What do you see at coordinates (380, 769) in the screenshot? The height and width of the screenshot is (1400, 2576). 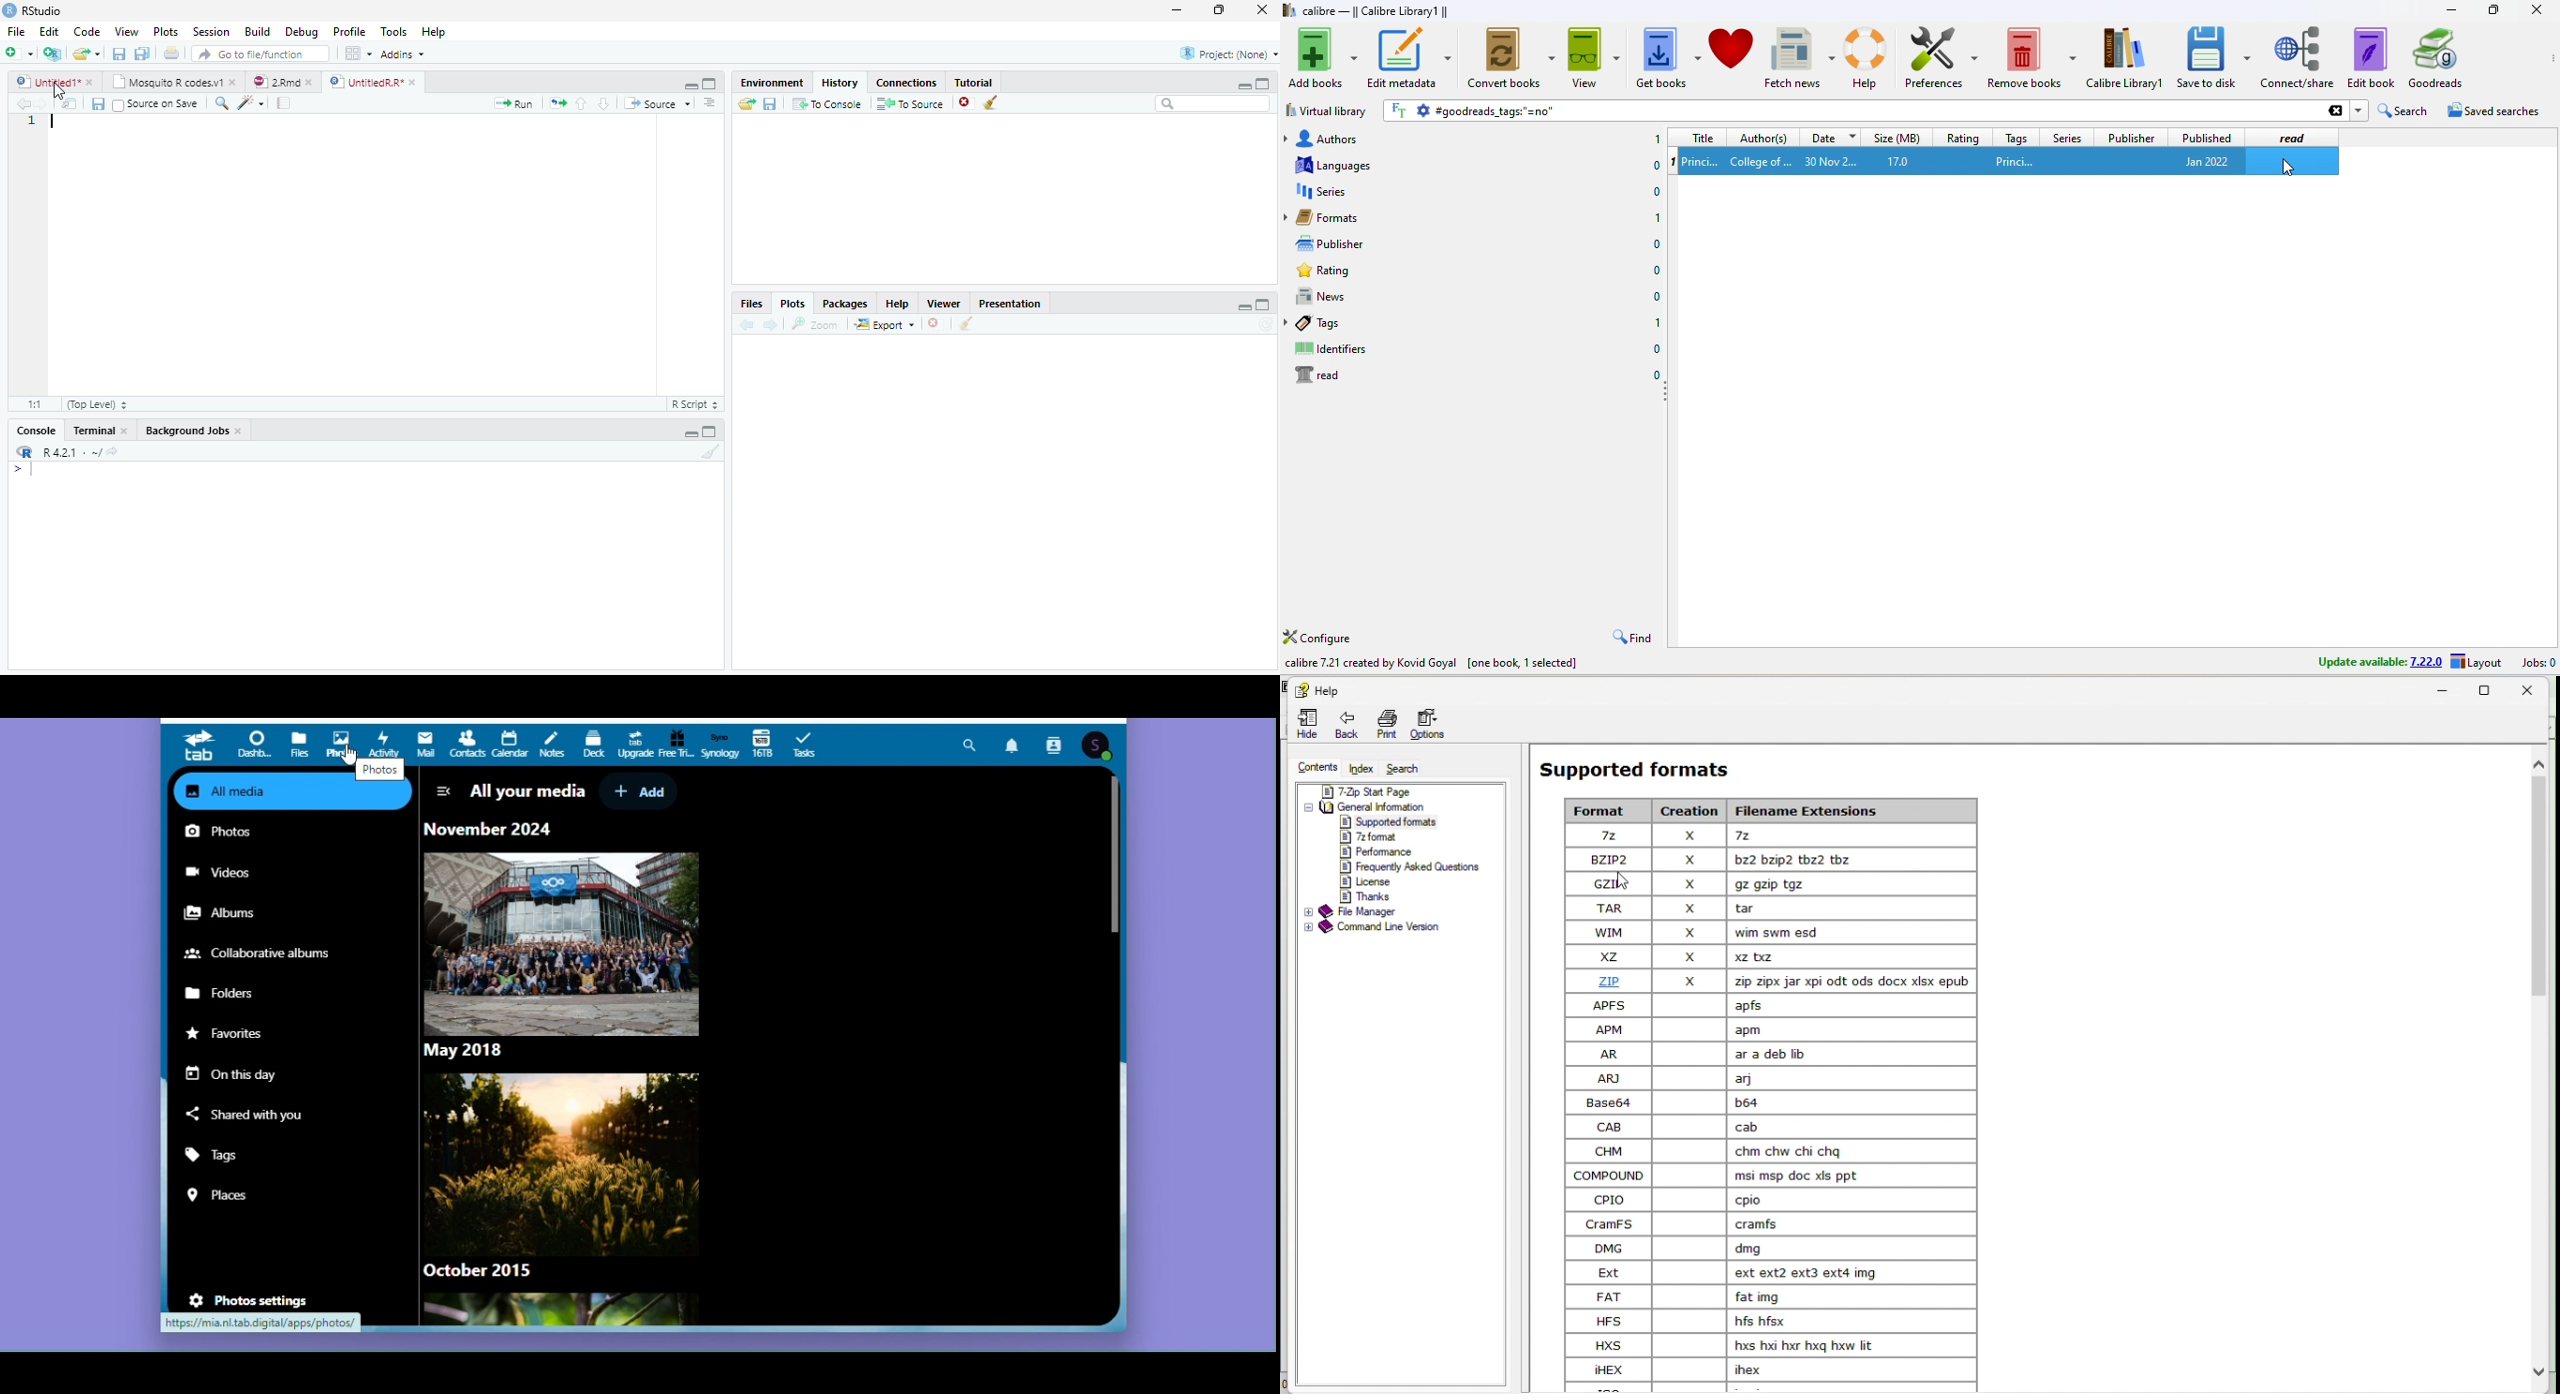 I see `Photos` at bounding box center [380, 769].